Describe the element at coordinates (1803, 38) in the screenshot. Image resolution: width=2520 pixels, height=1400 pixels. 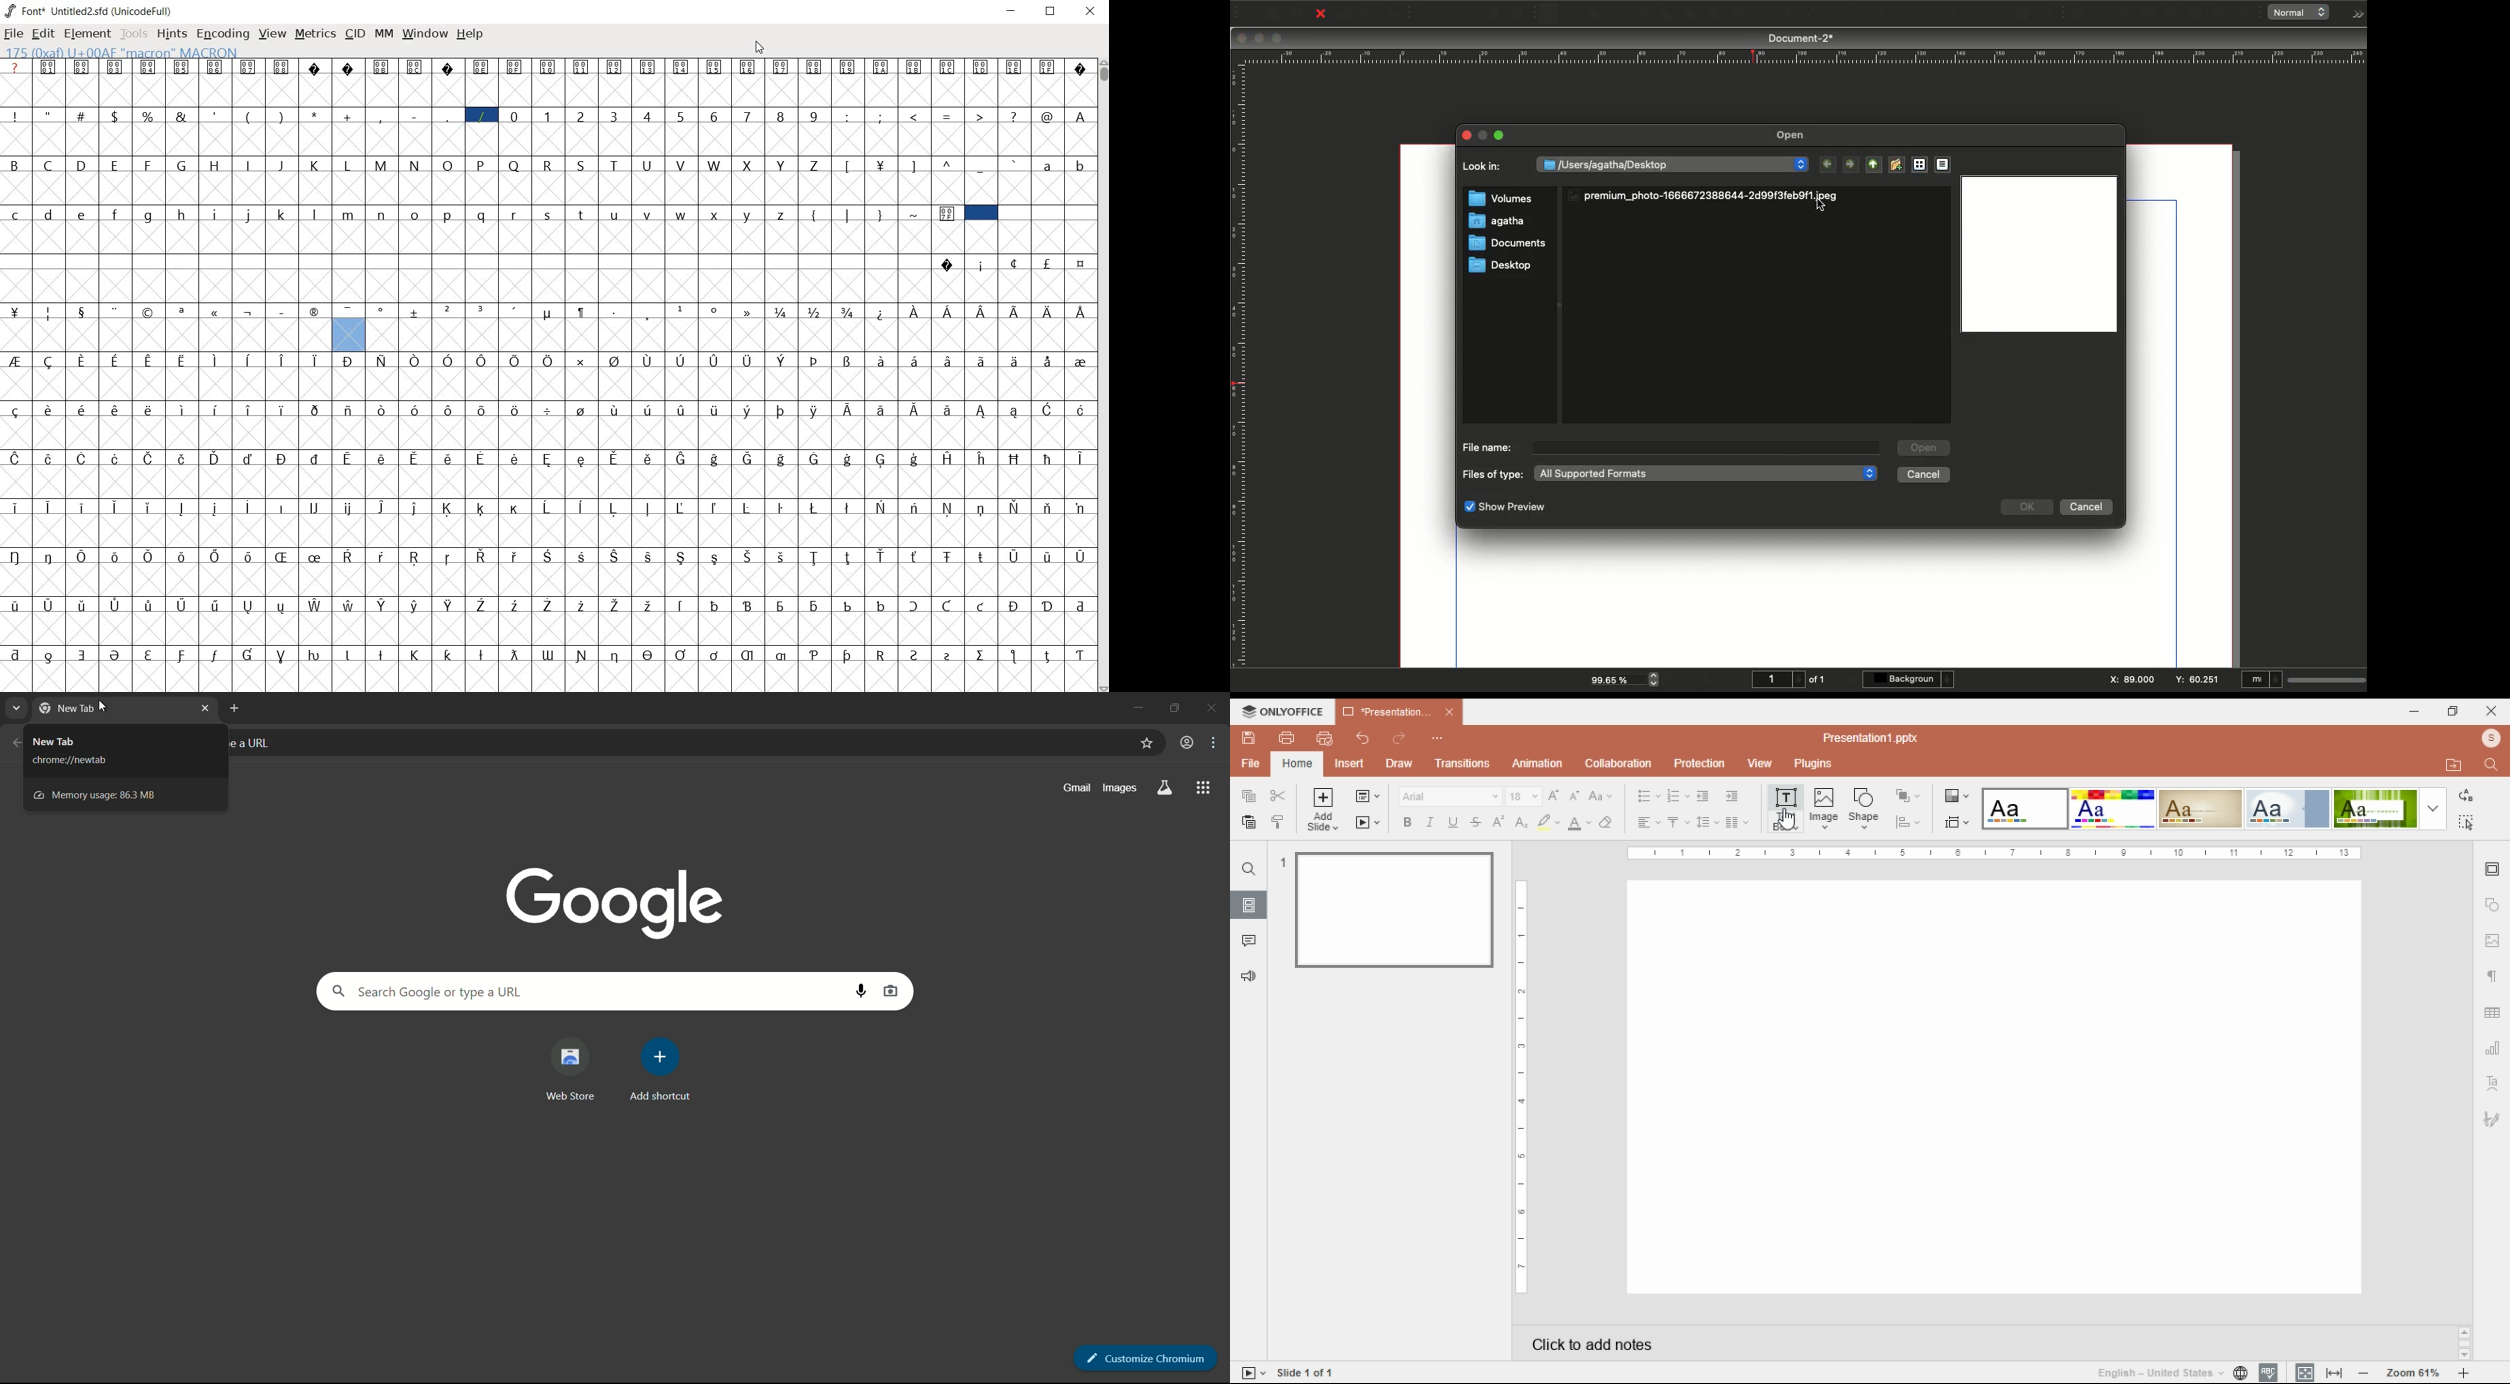
I see `Document-2*` at that location.